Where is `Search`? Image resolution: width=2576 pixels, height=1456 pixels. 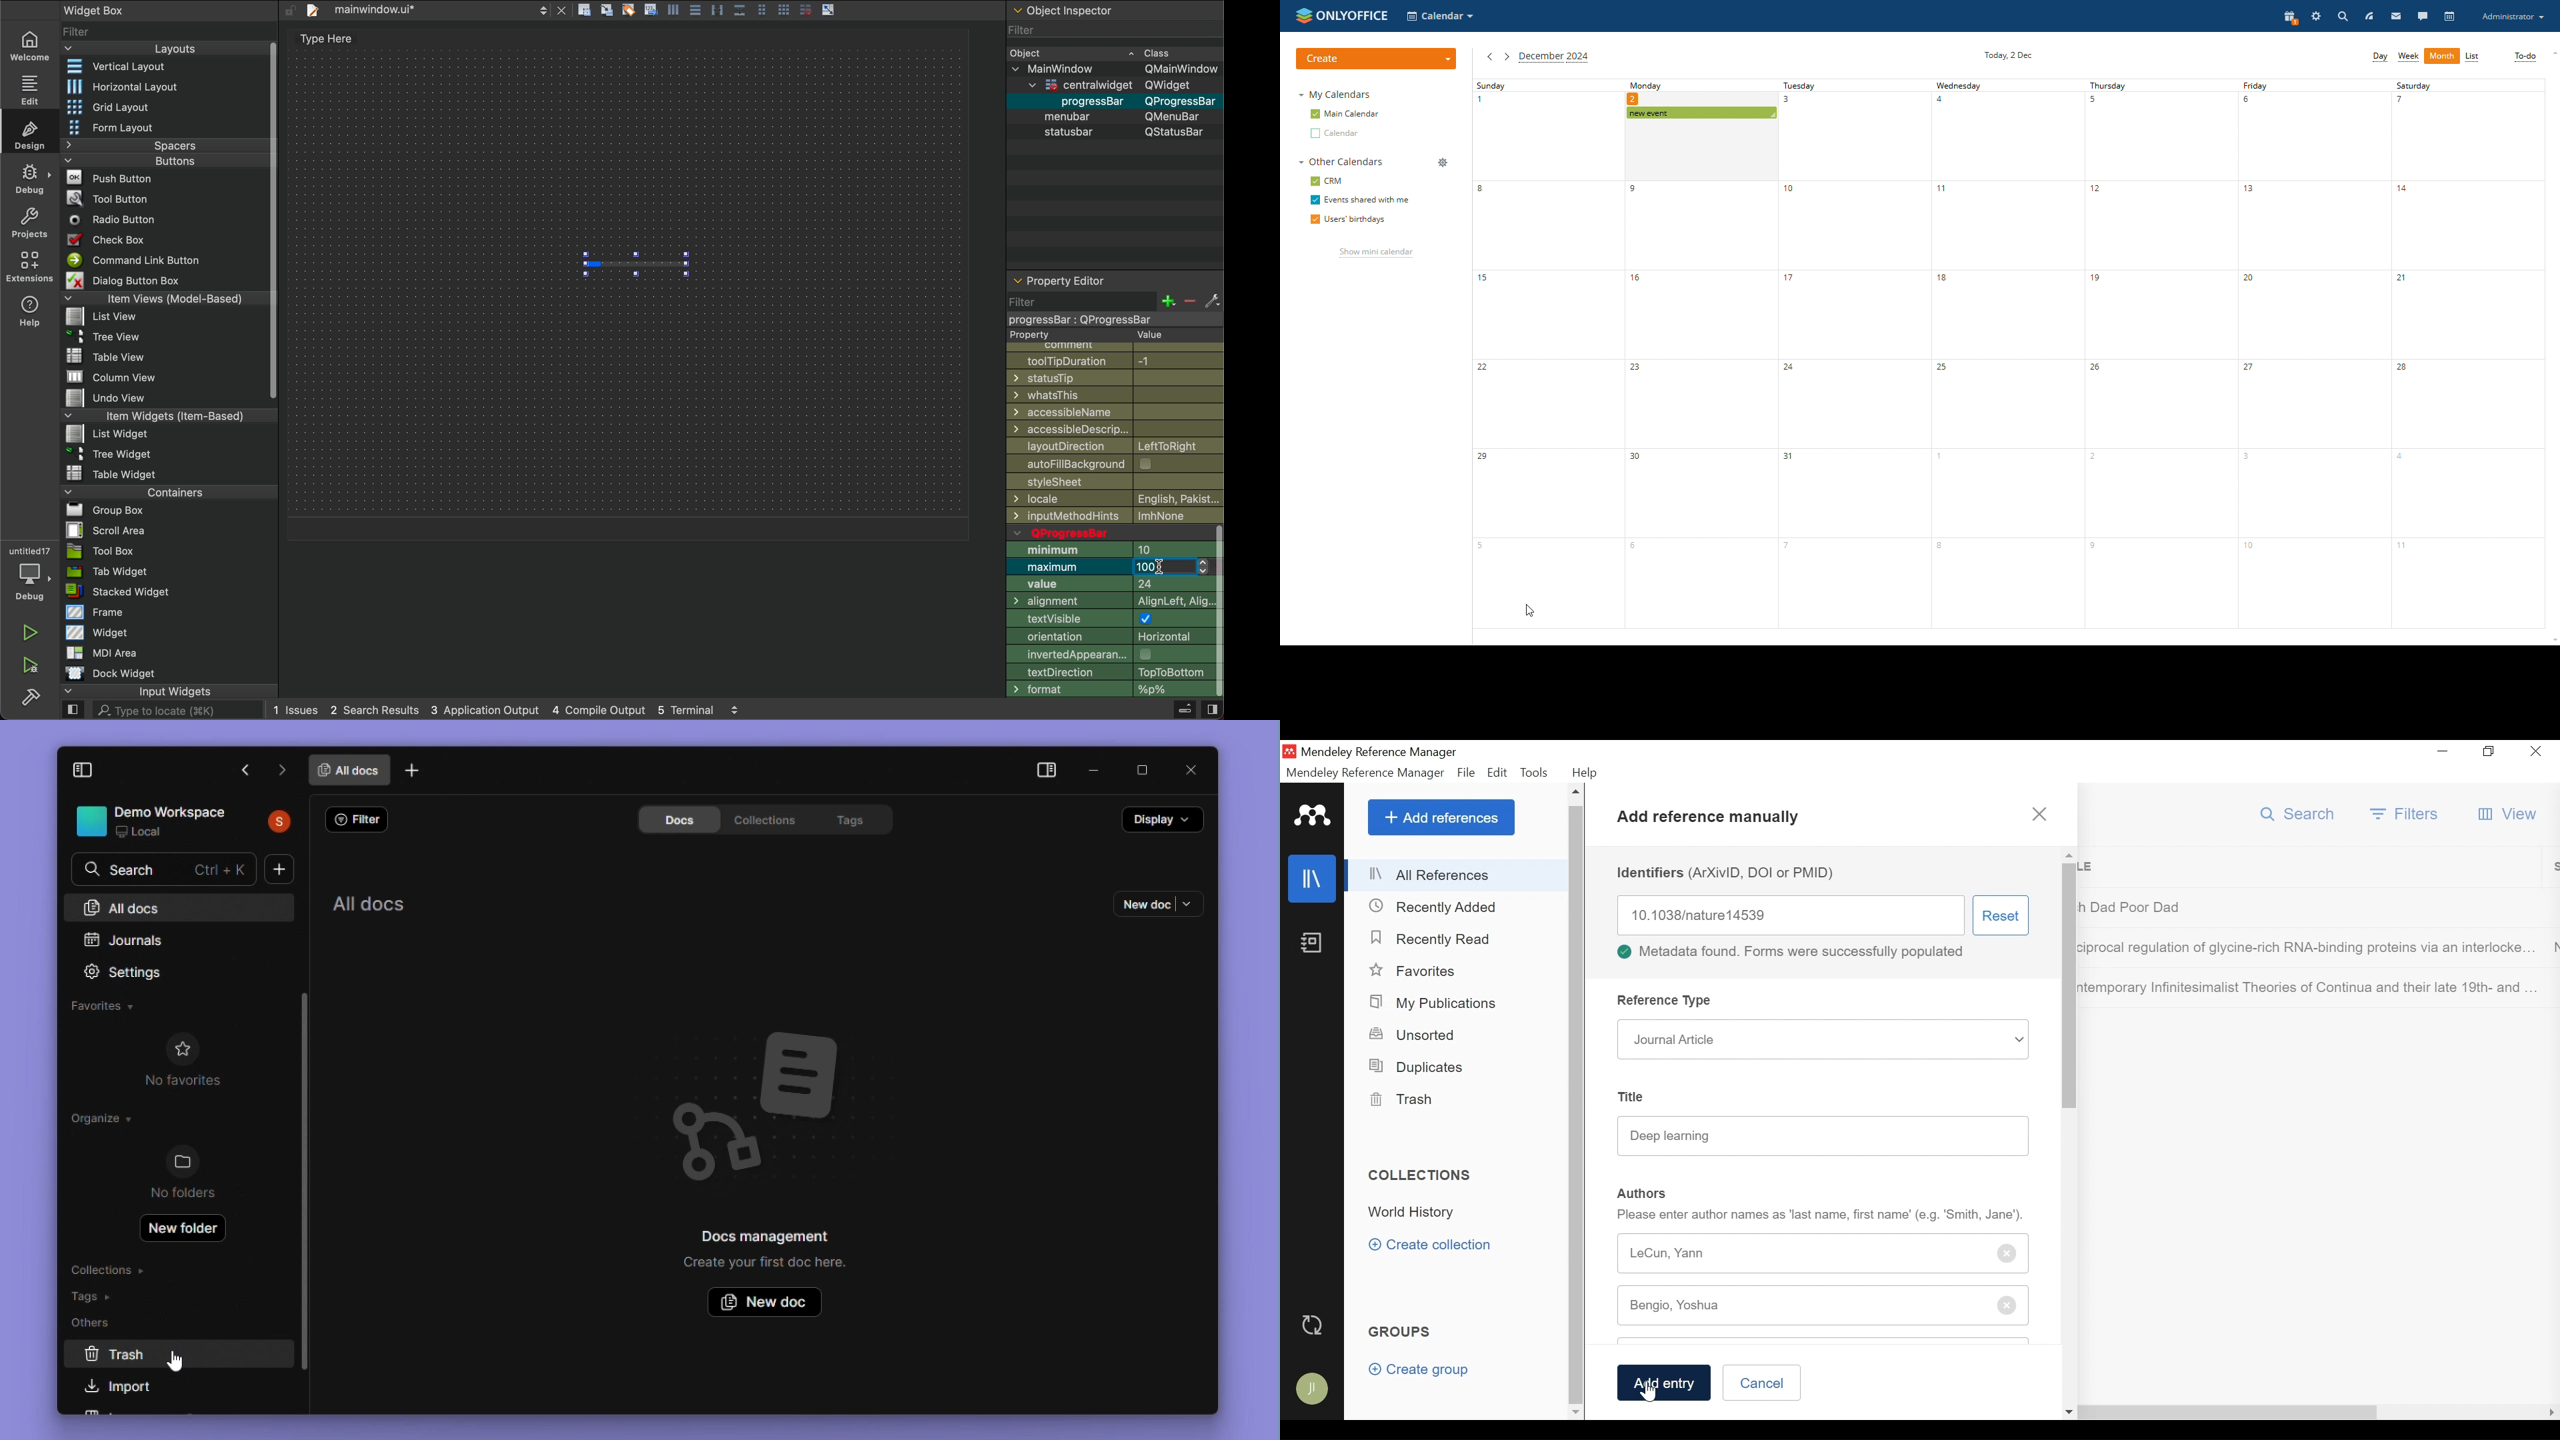 Search is located at coordinates (2297, 814).